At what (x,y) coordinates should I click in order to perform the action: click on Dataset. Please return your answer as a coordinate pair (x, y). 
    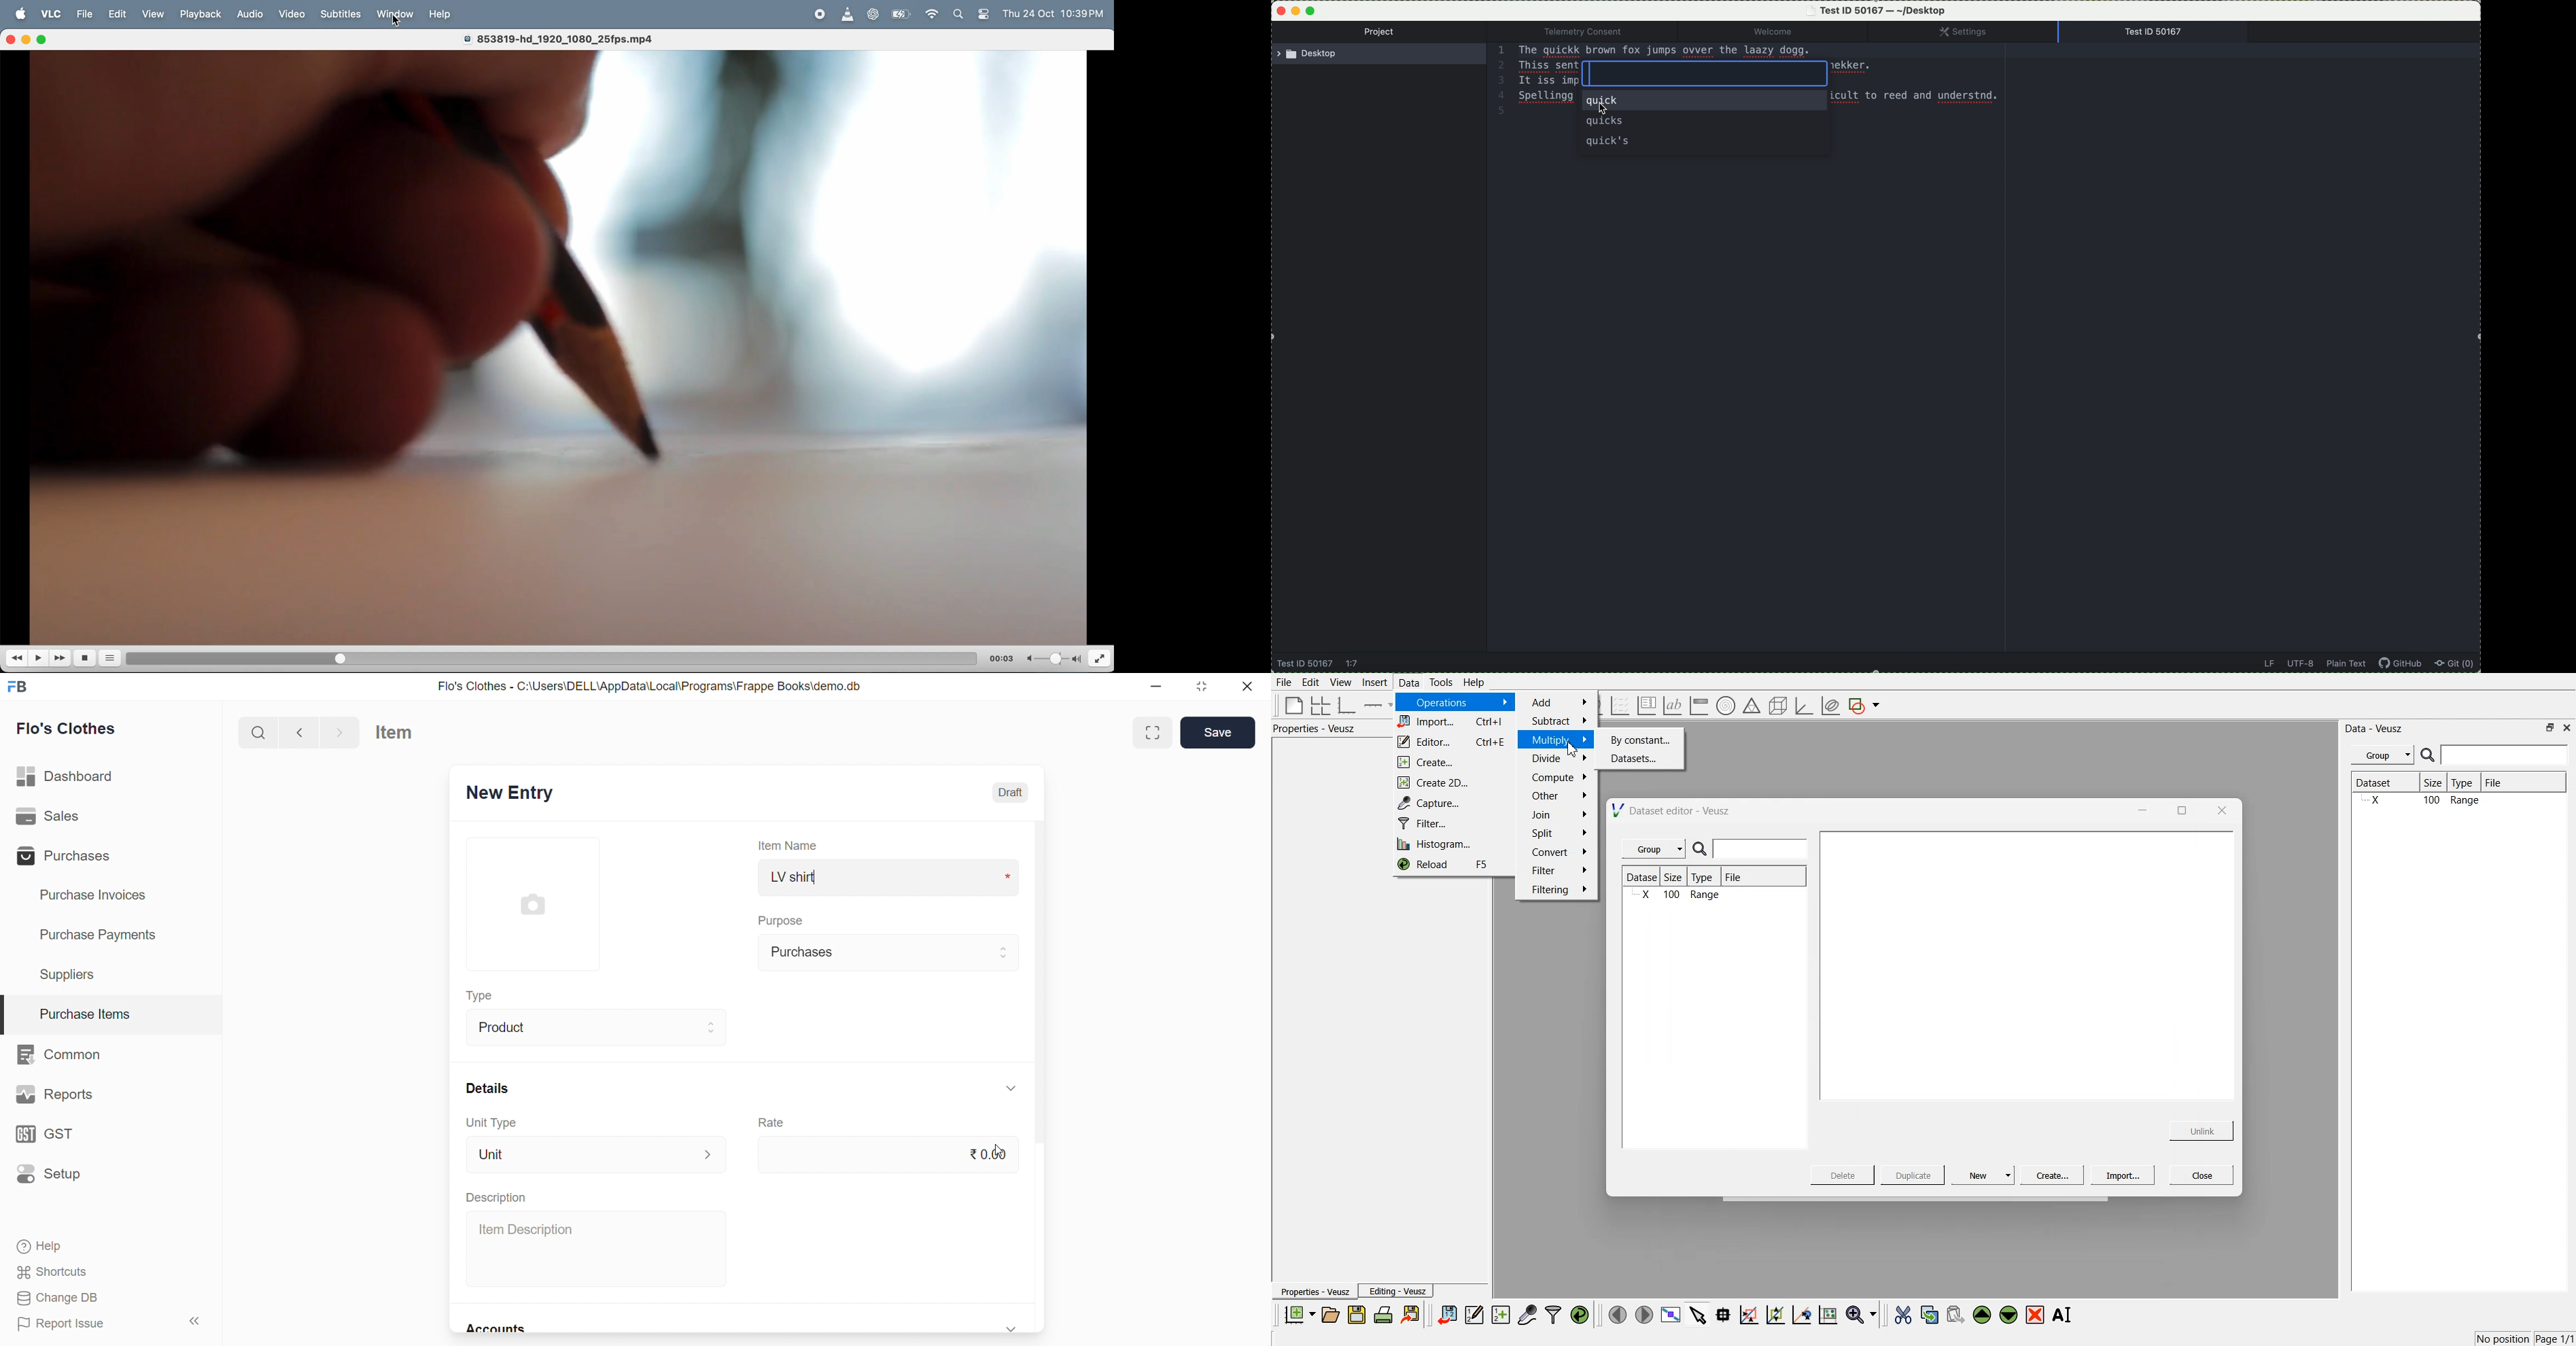
    Looking at the image, I should click on (1643, 877).